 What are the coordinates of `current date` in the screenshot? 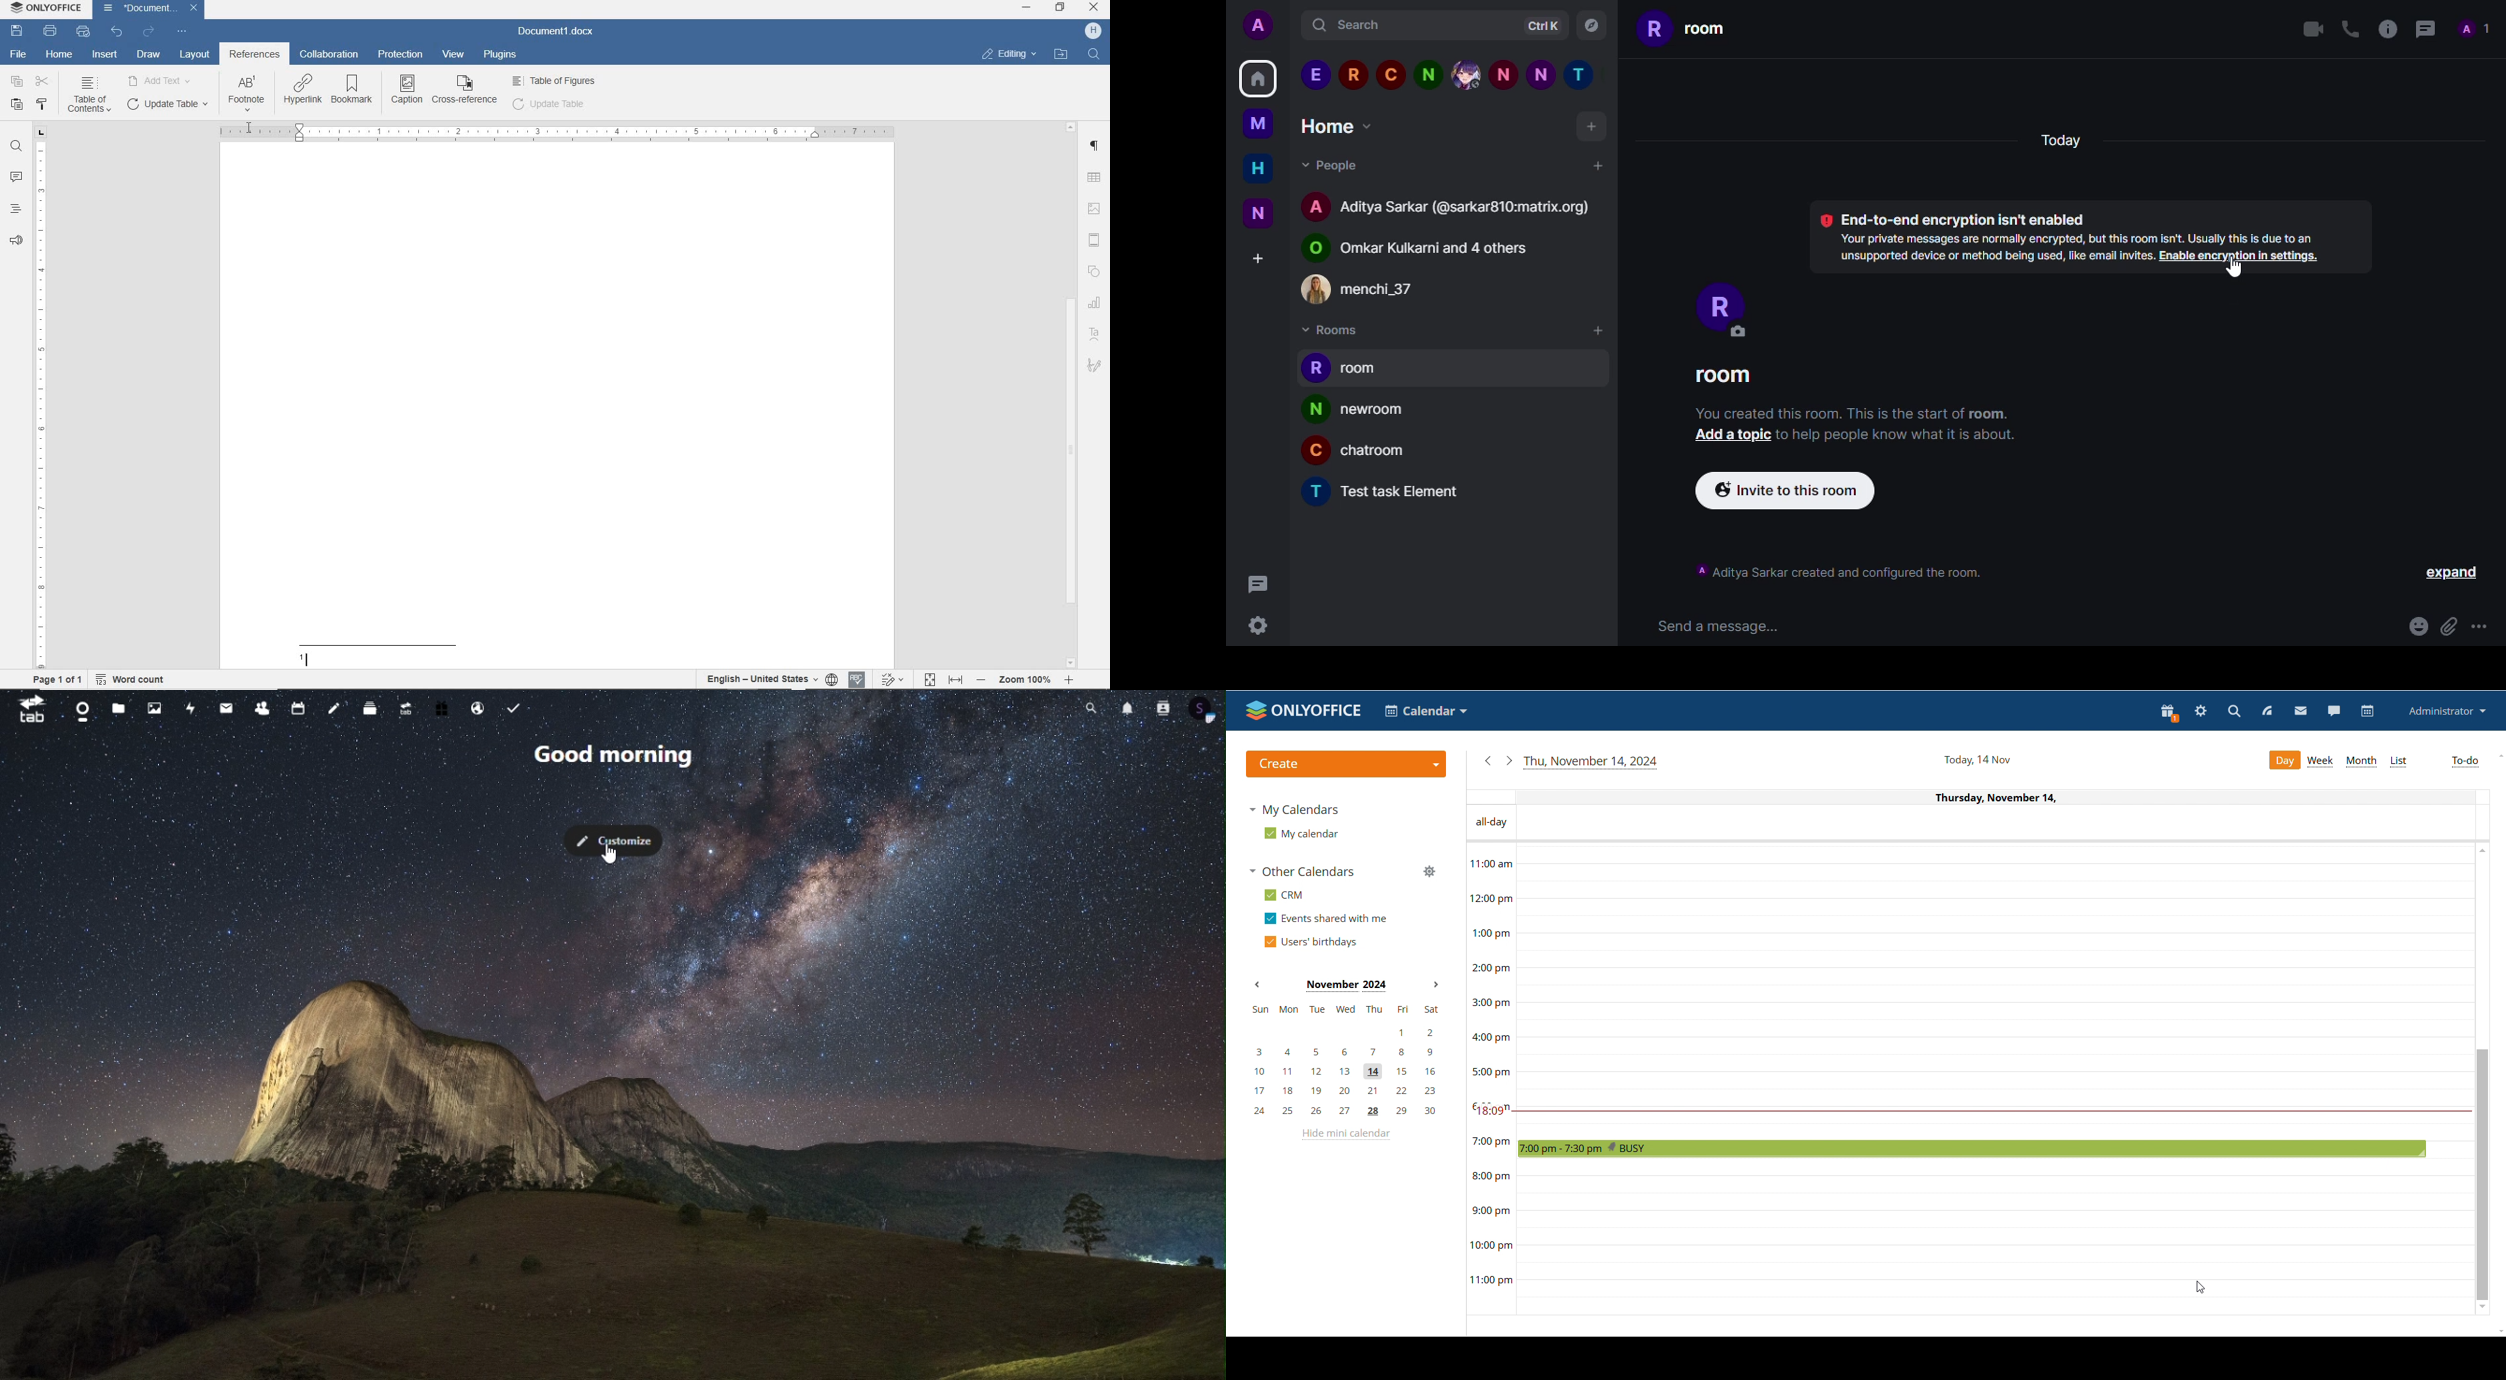 It's located at (1976, 760).